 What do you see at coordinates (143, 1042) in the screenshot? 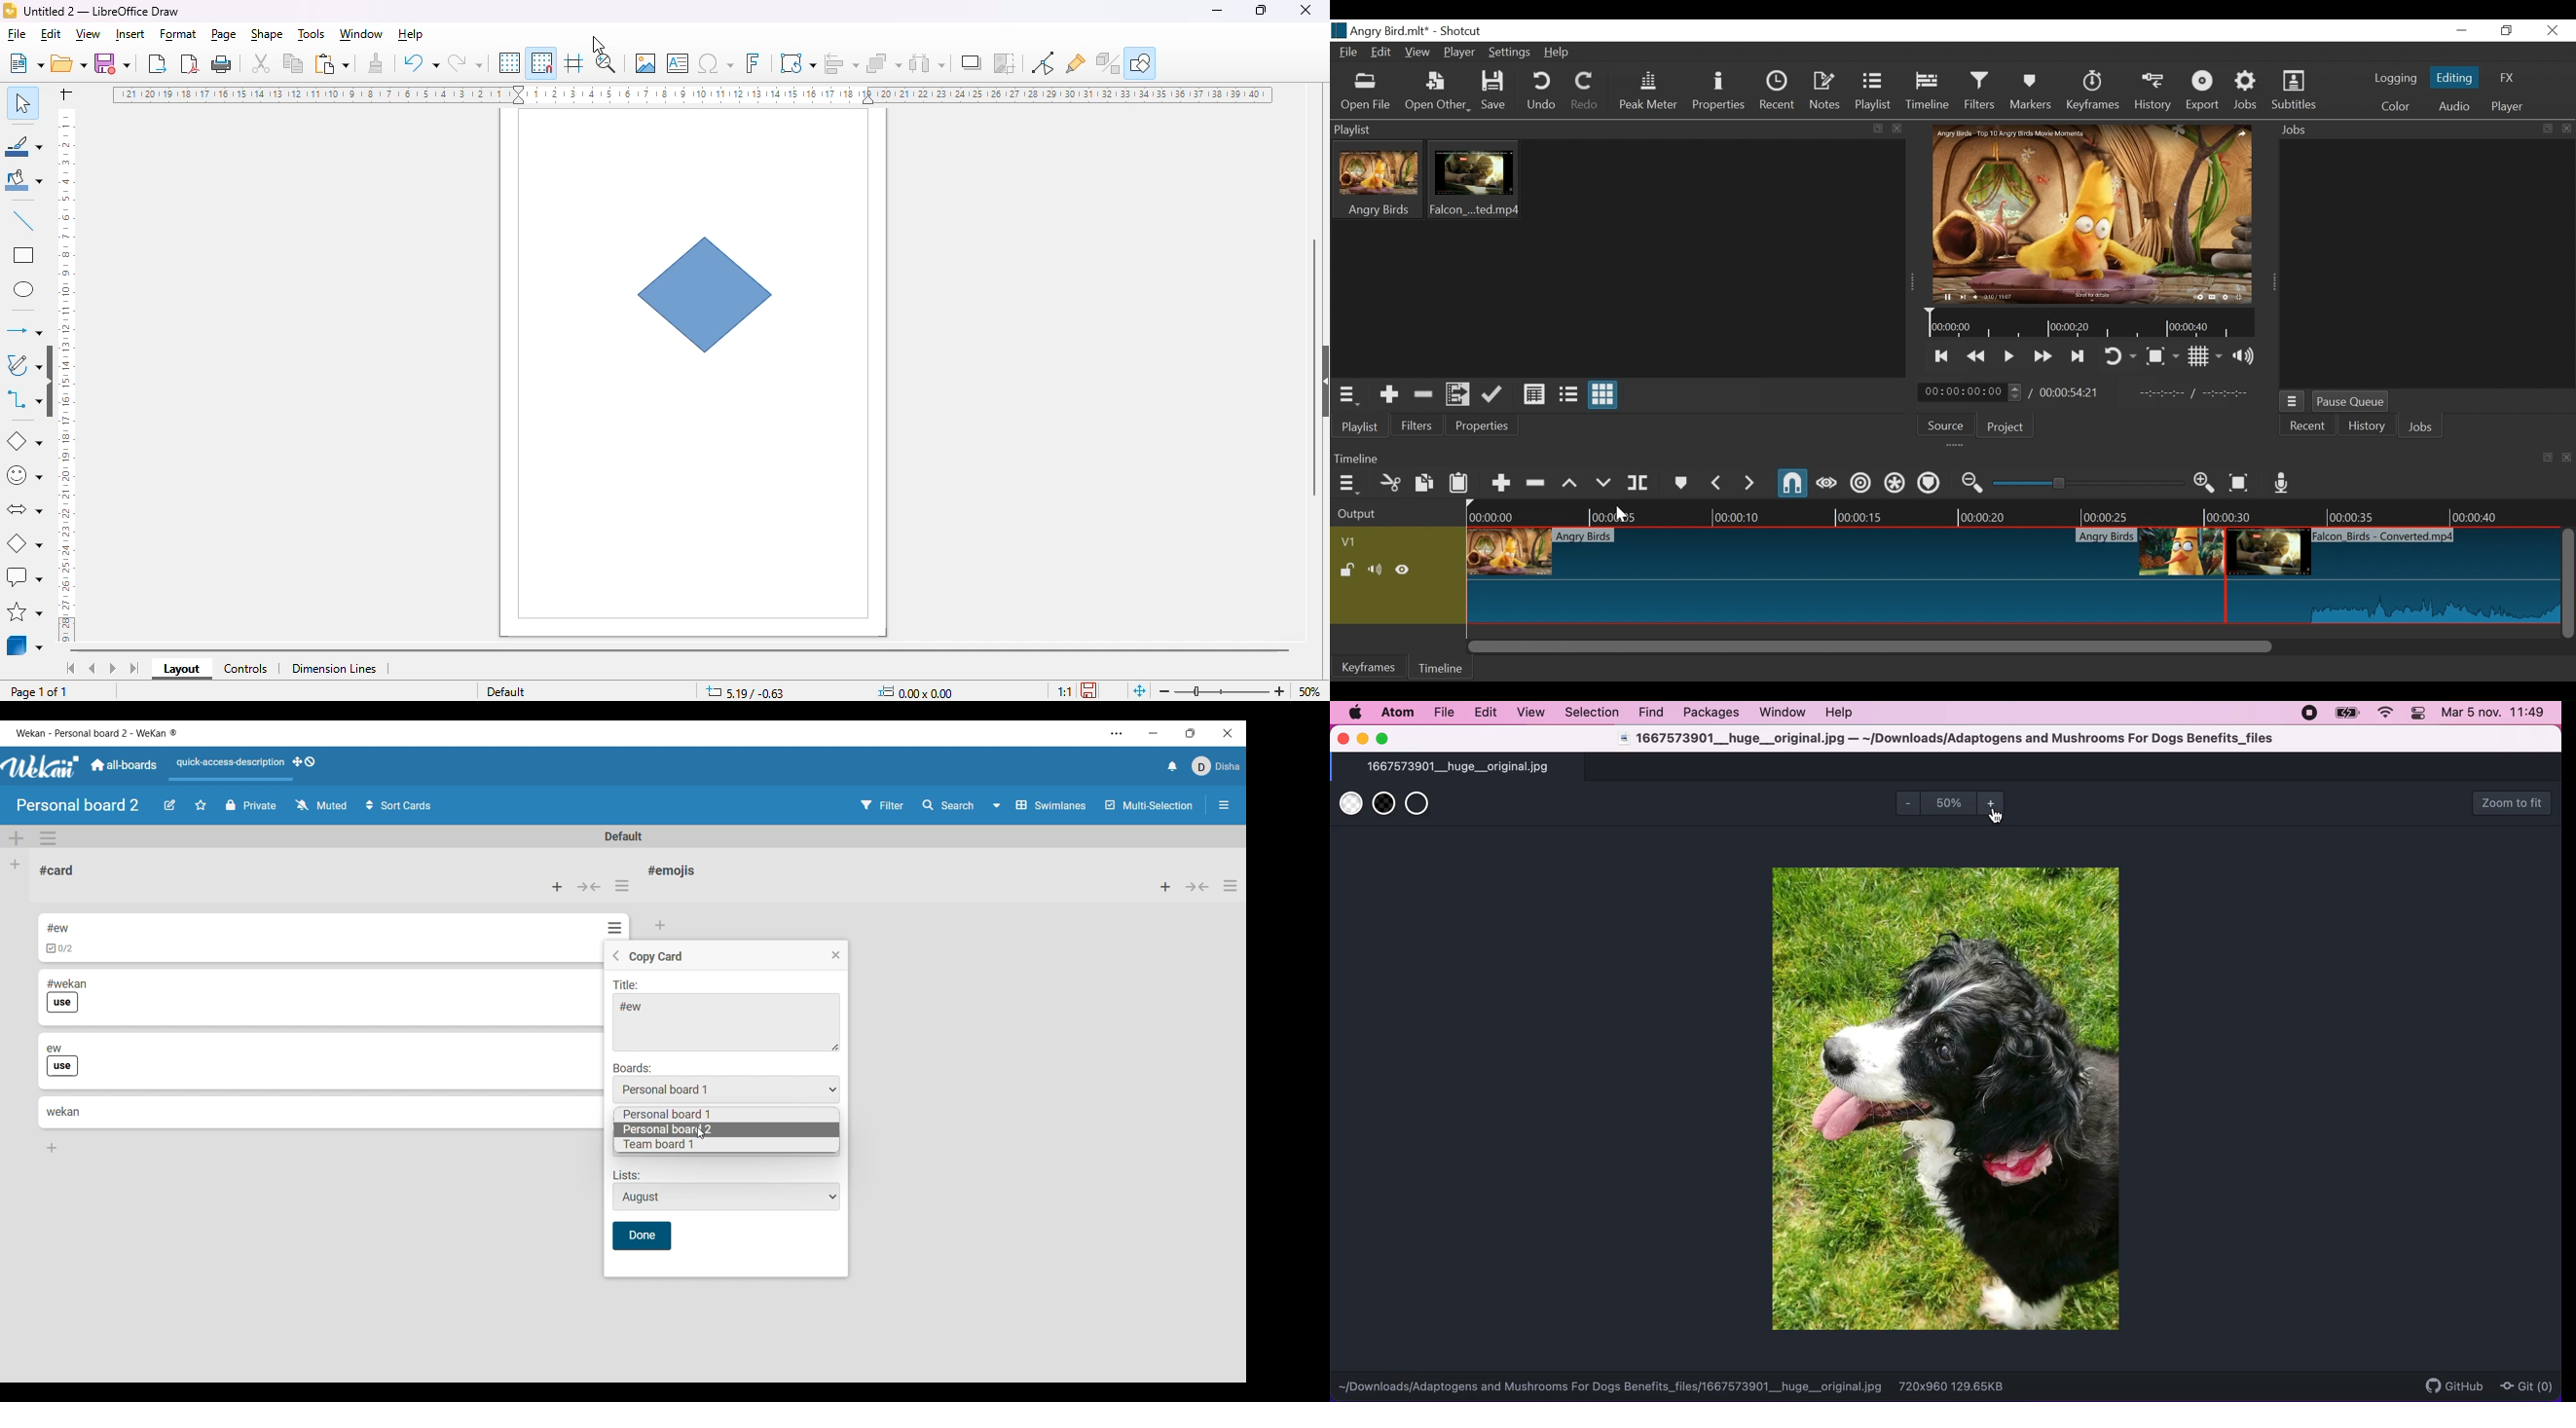
I see `Card 3` at bounding box center [143, 1042].